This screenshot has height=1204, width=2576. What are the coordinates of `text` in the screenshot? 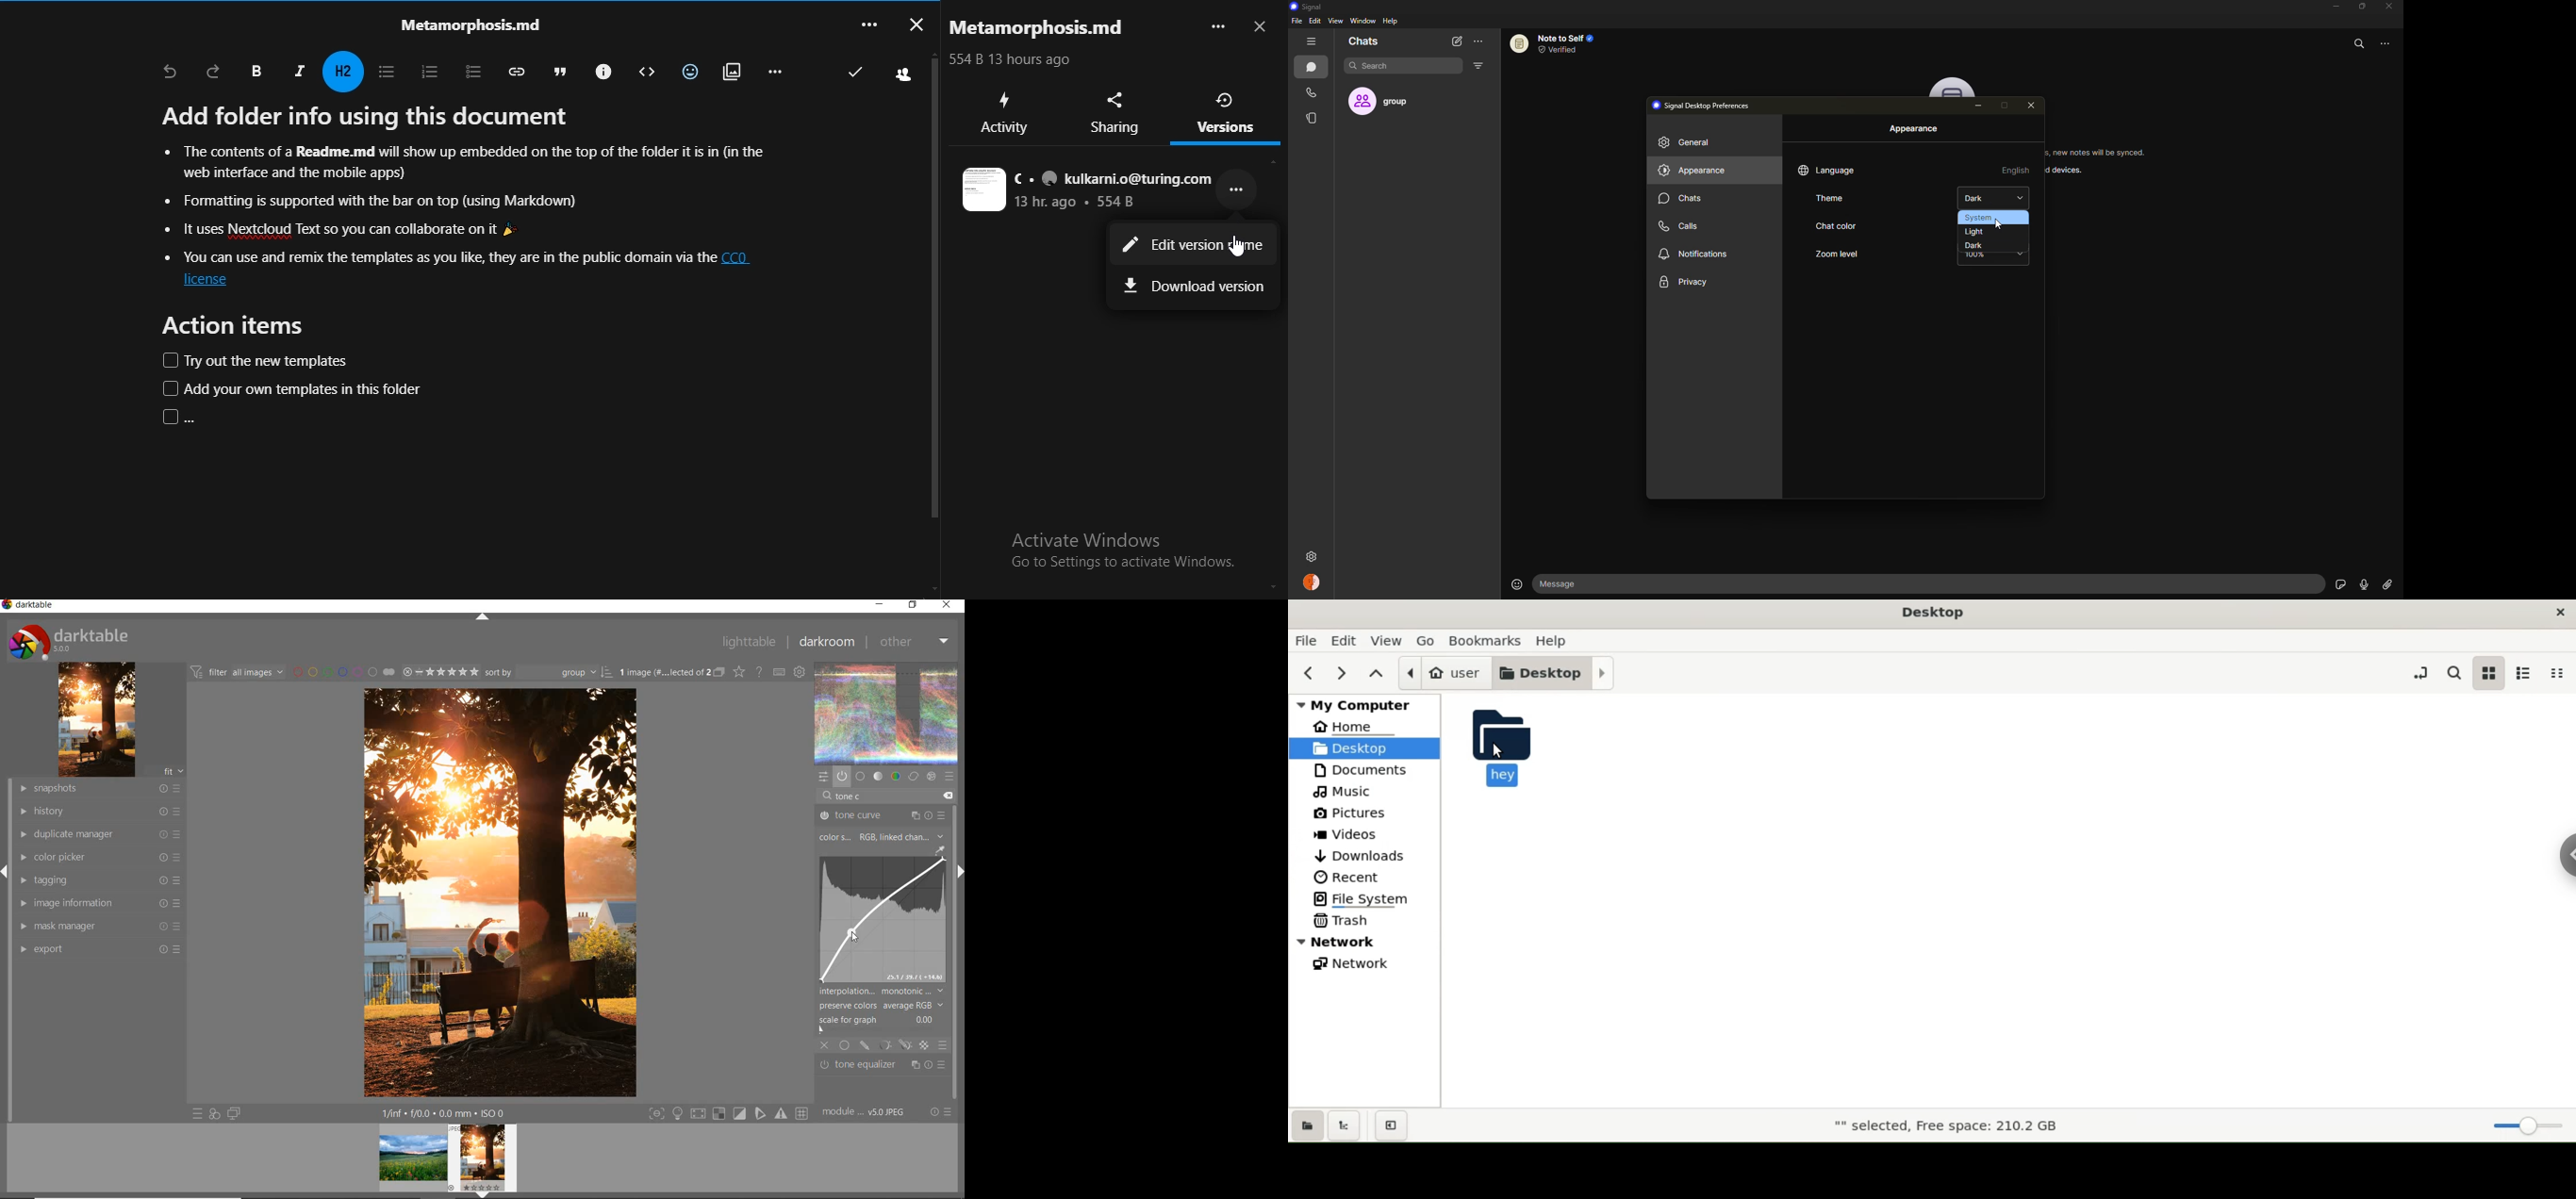 It's located at (465, 24).